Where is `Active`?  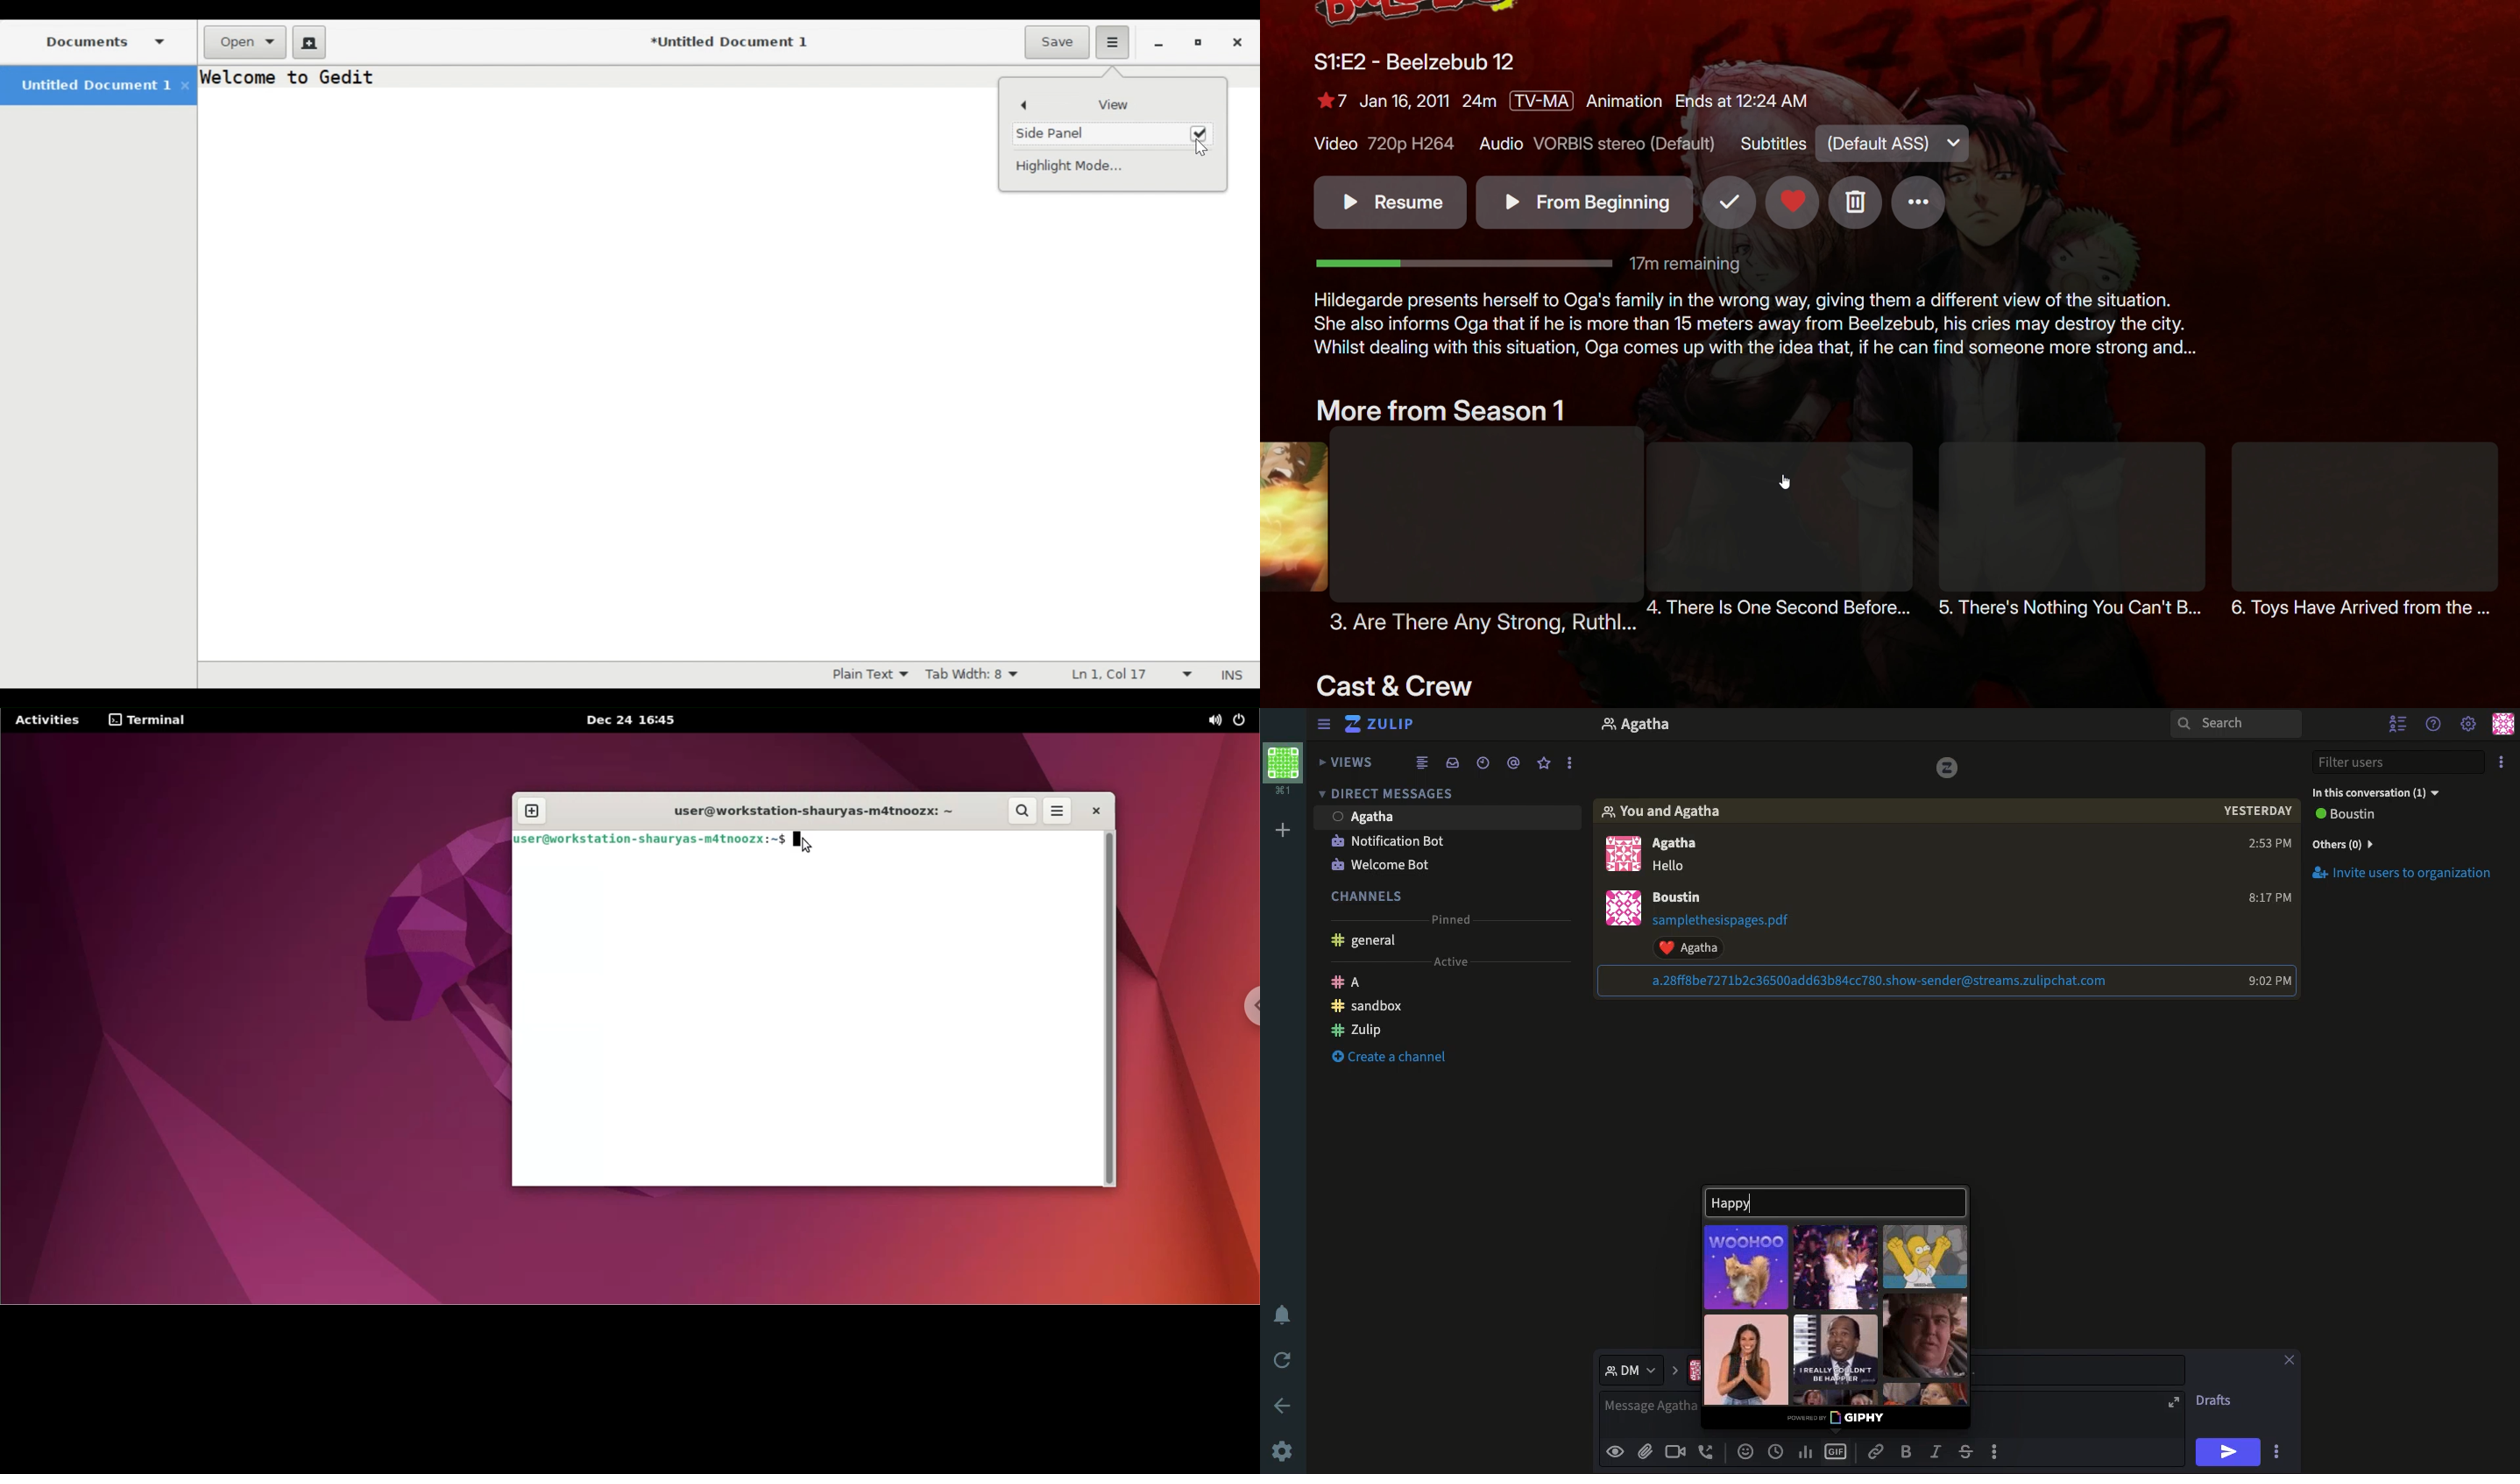
Active is located at coordinates (1459, 963).